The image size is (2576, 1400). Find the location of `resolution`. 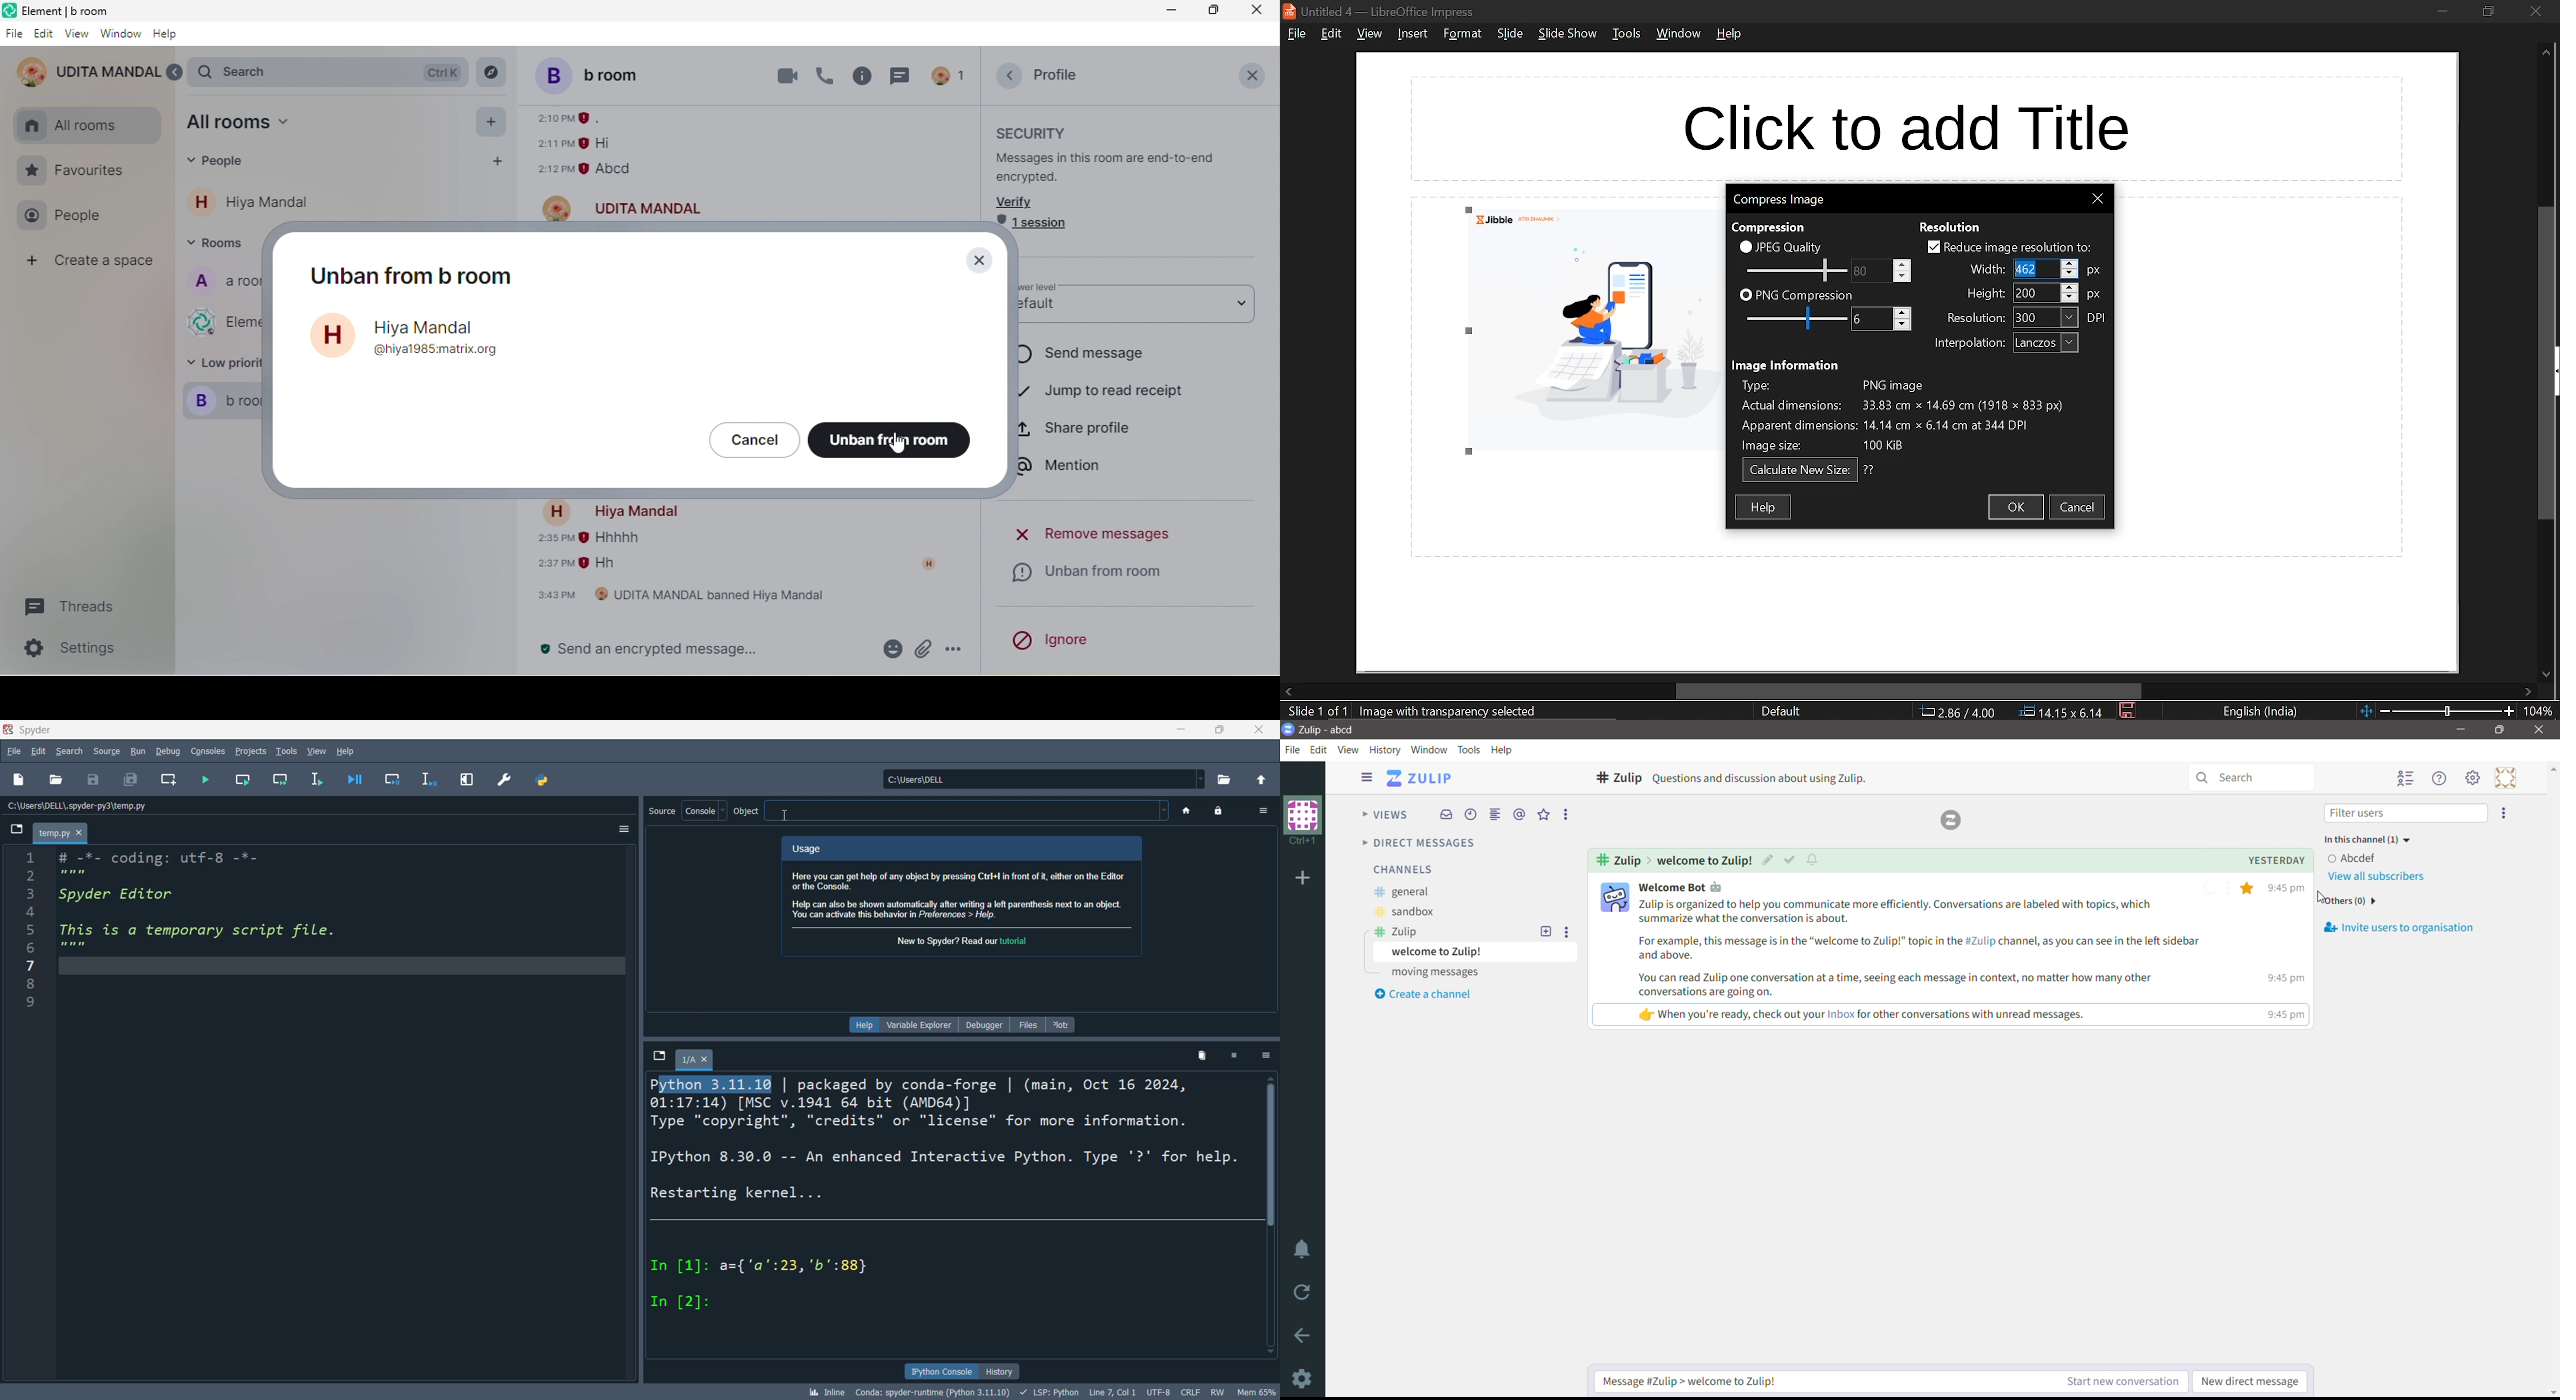

resolution is located at coordinates (1951, 227).